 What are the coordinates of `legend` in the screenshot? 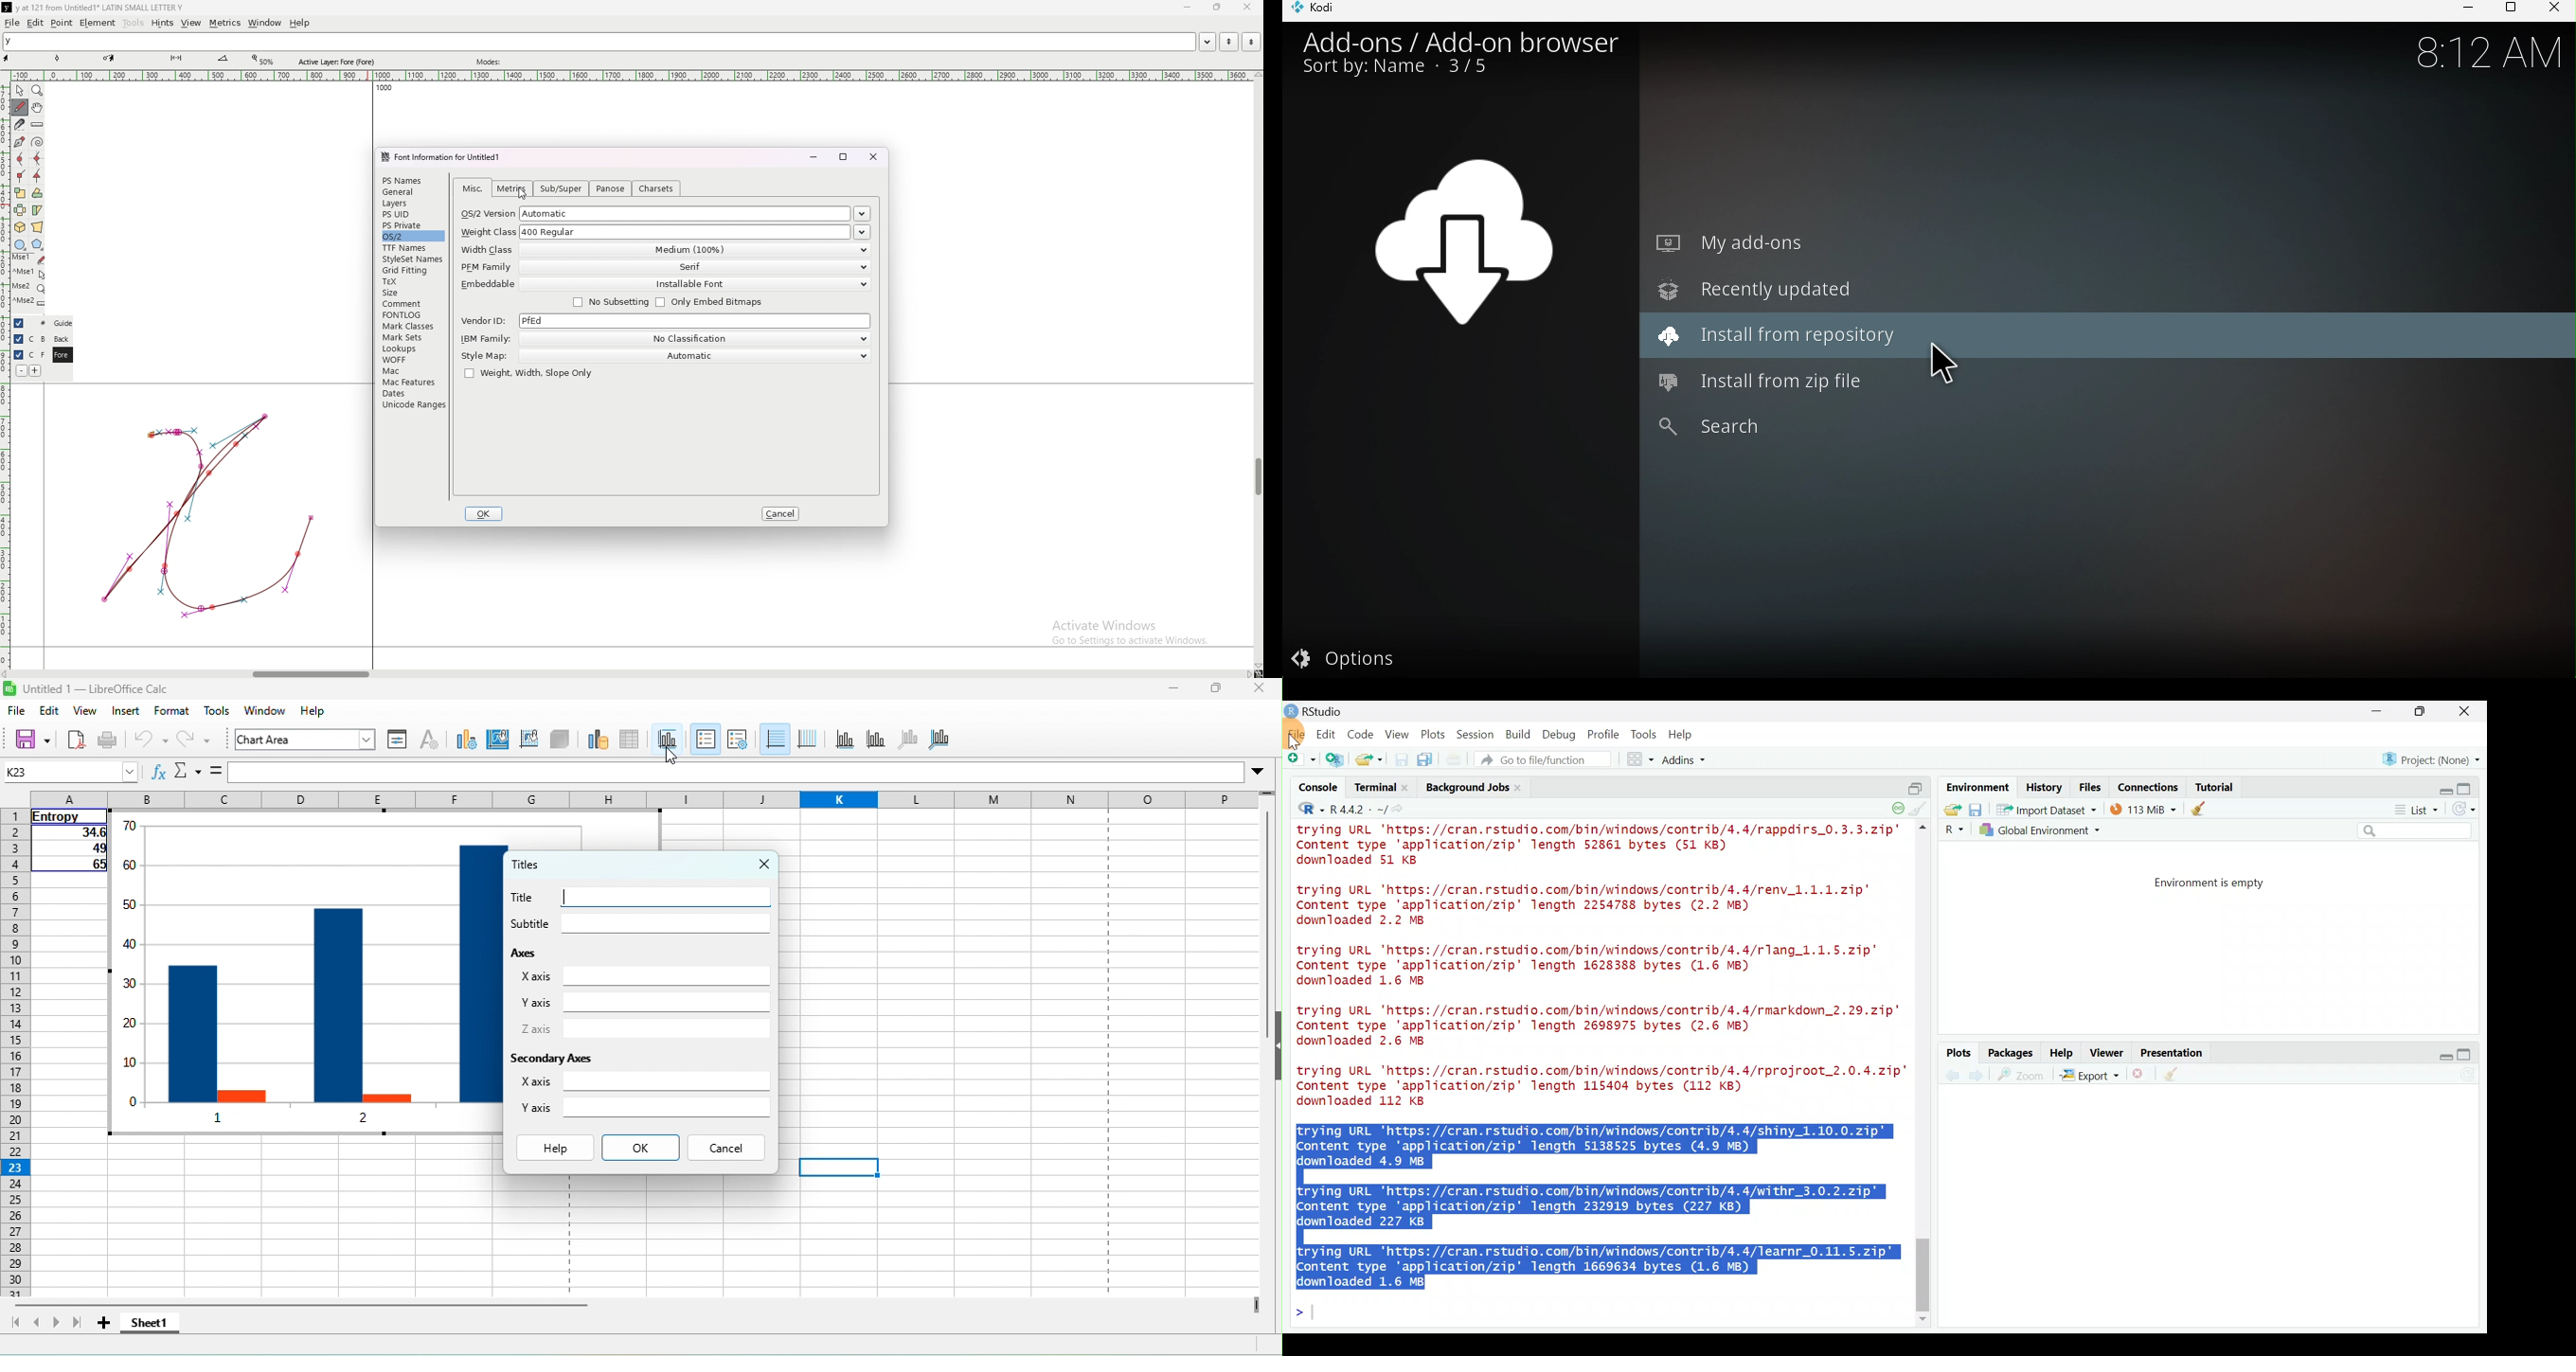 It's located at (739, 740).